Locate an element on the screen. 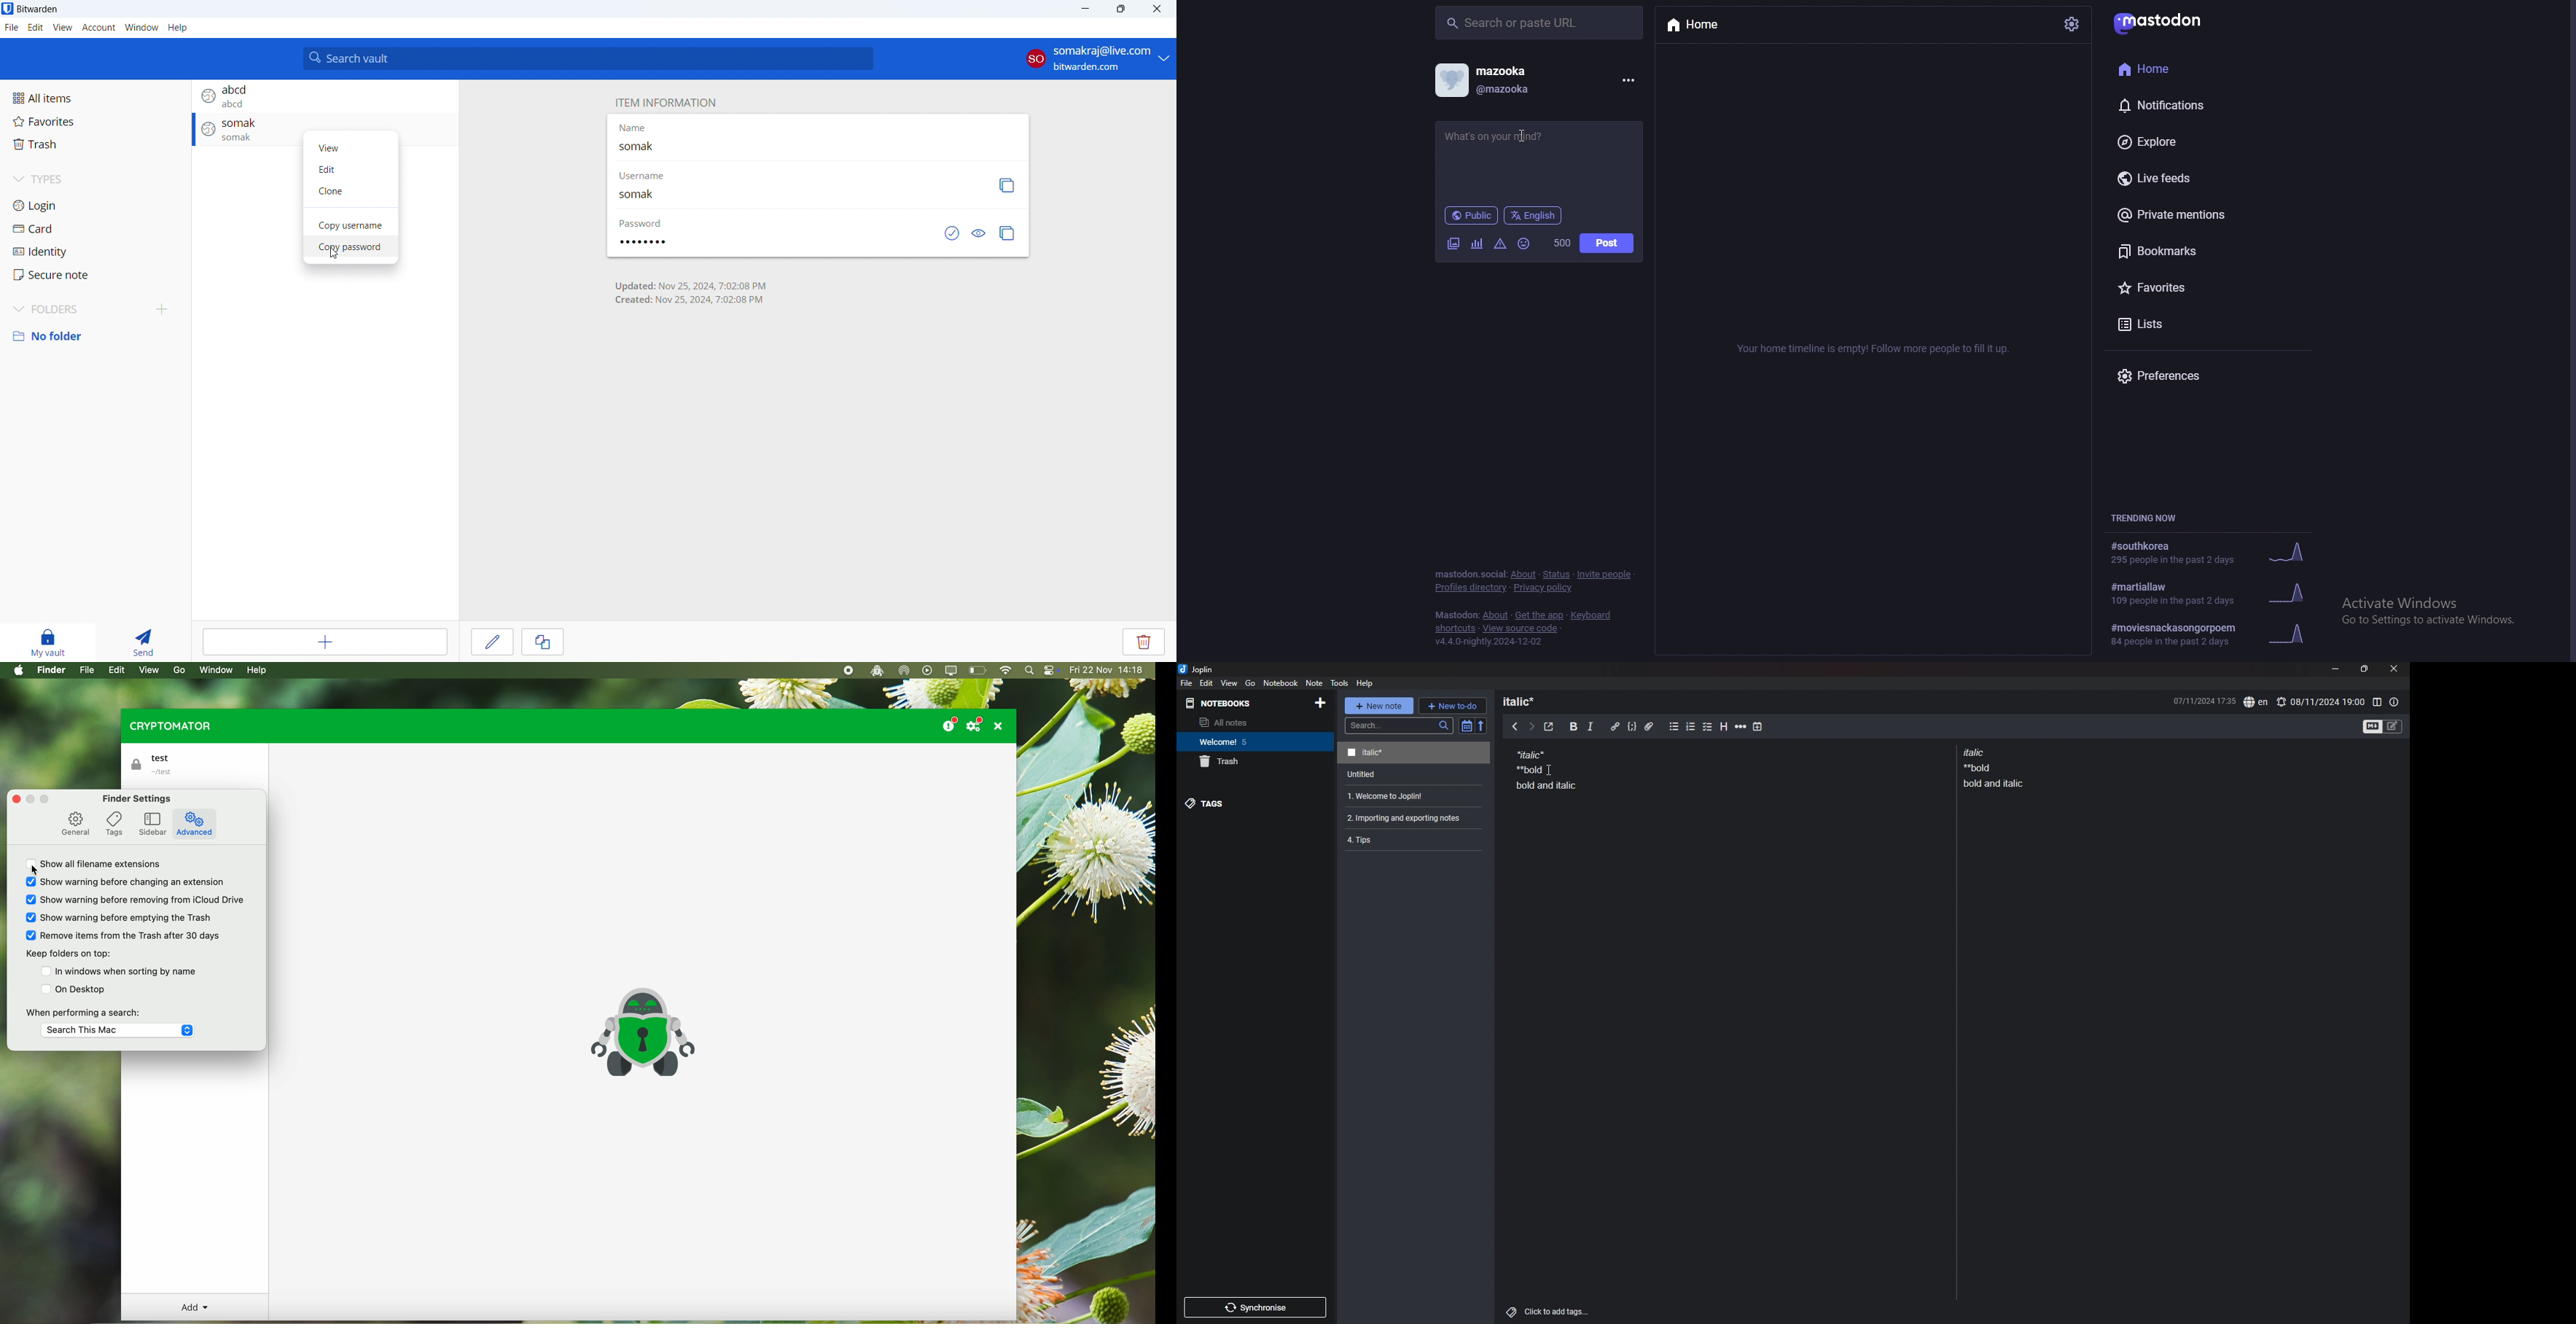 The height and width of the screenshot is (1344, 2576). somak is located at coordinates (642, 149).